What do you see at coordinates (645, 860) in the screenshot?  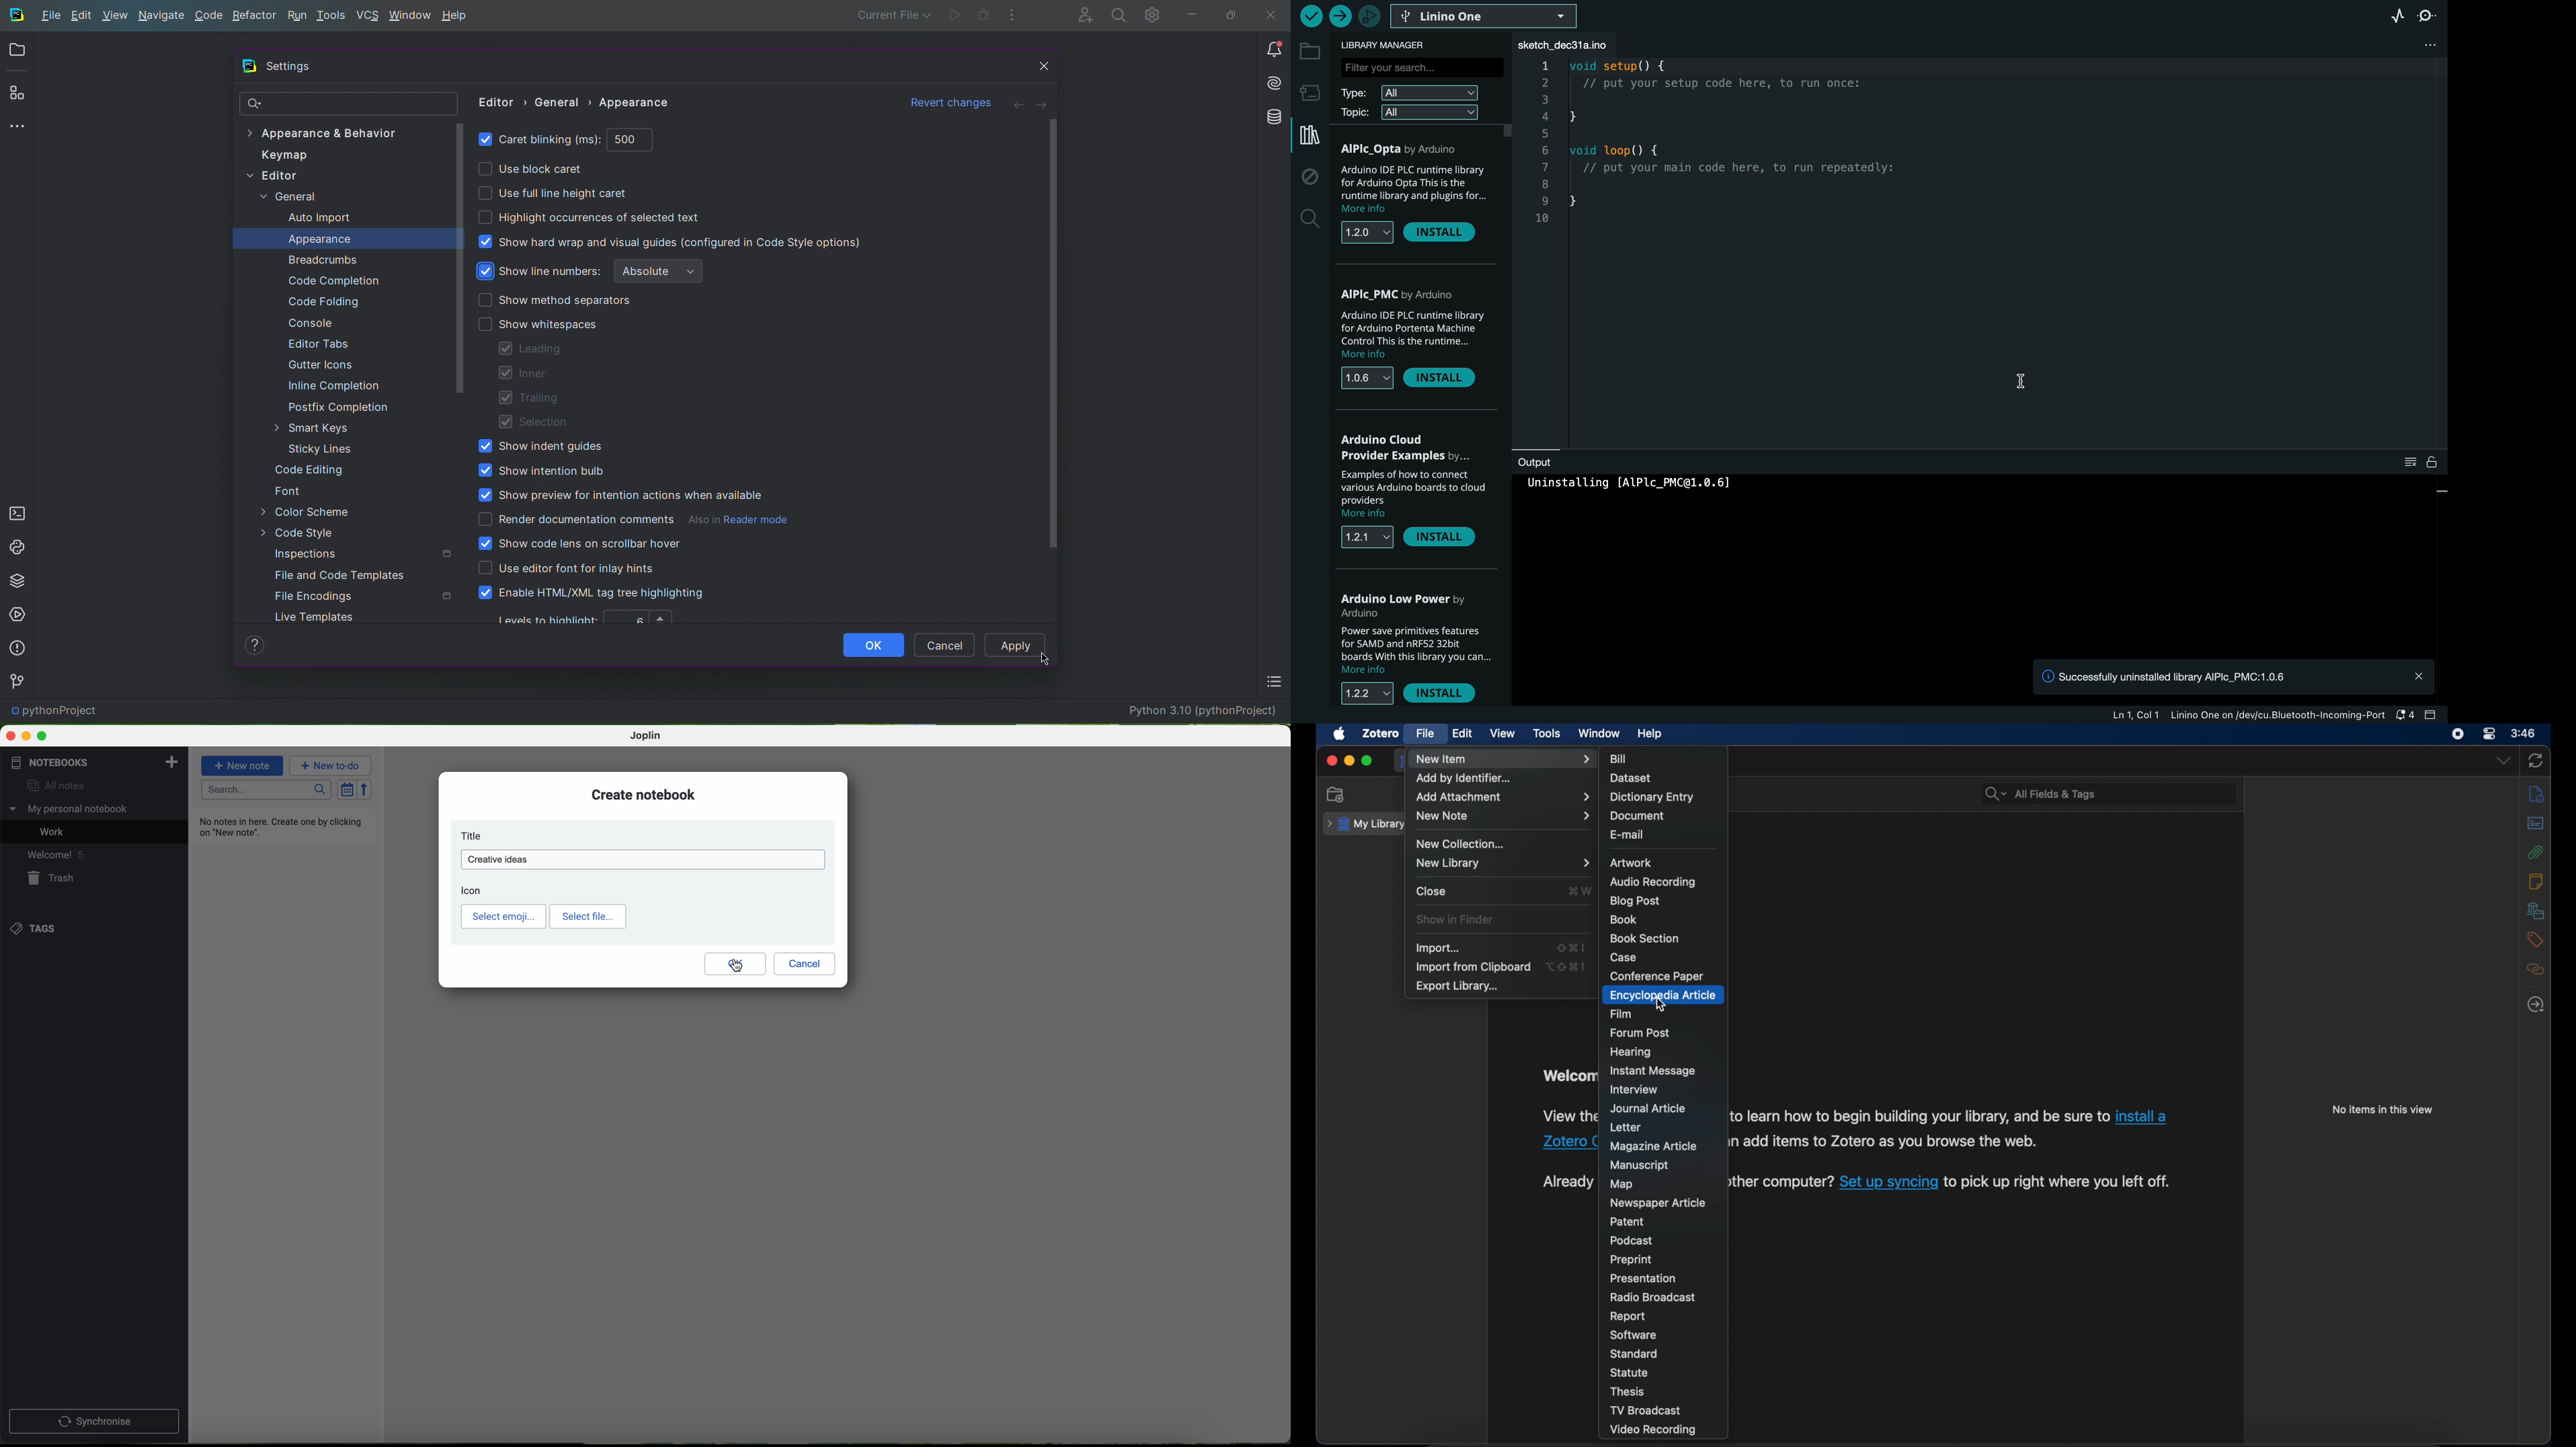 I see `creative ideas - title` at bounding box center [645, 860].